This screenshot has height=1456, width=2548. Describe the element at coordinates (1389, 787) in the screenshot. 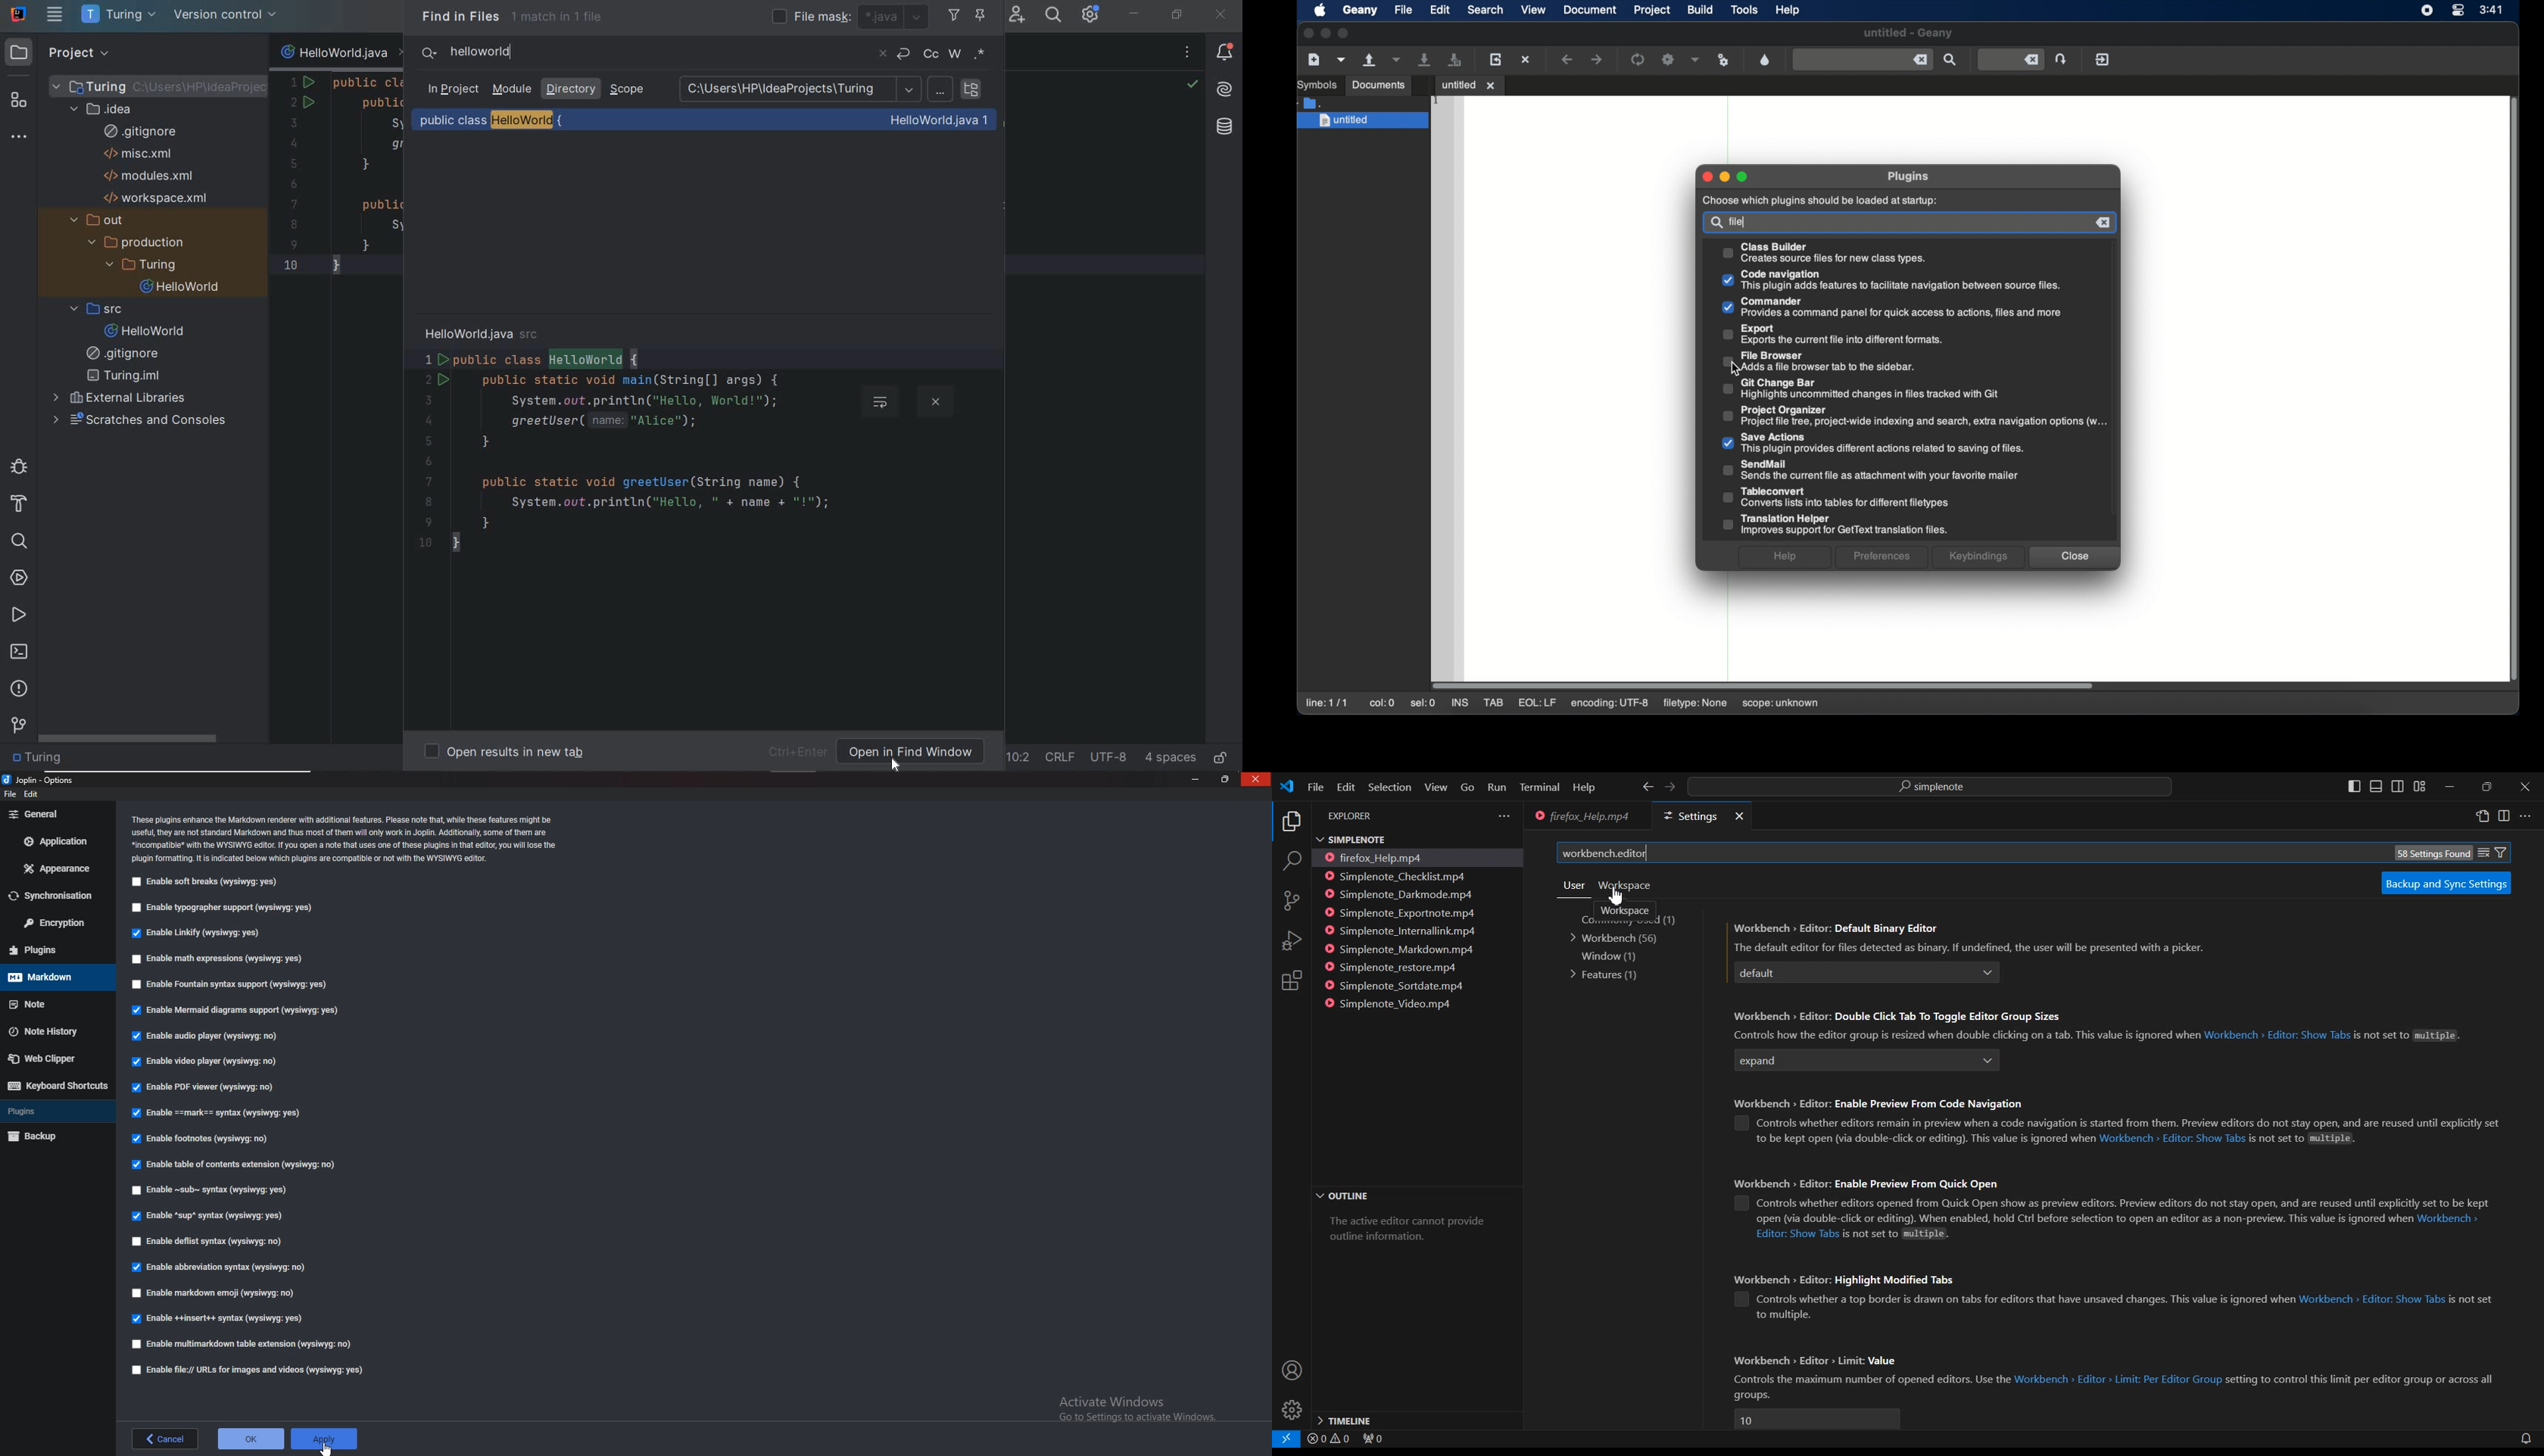

I see `Selection` at that location.